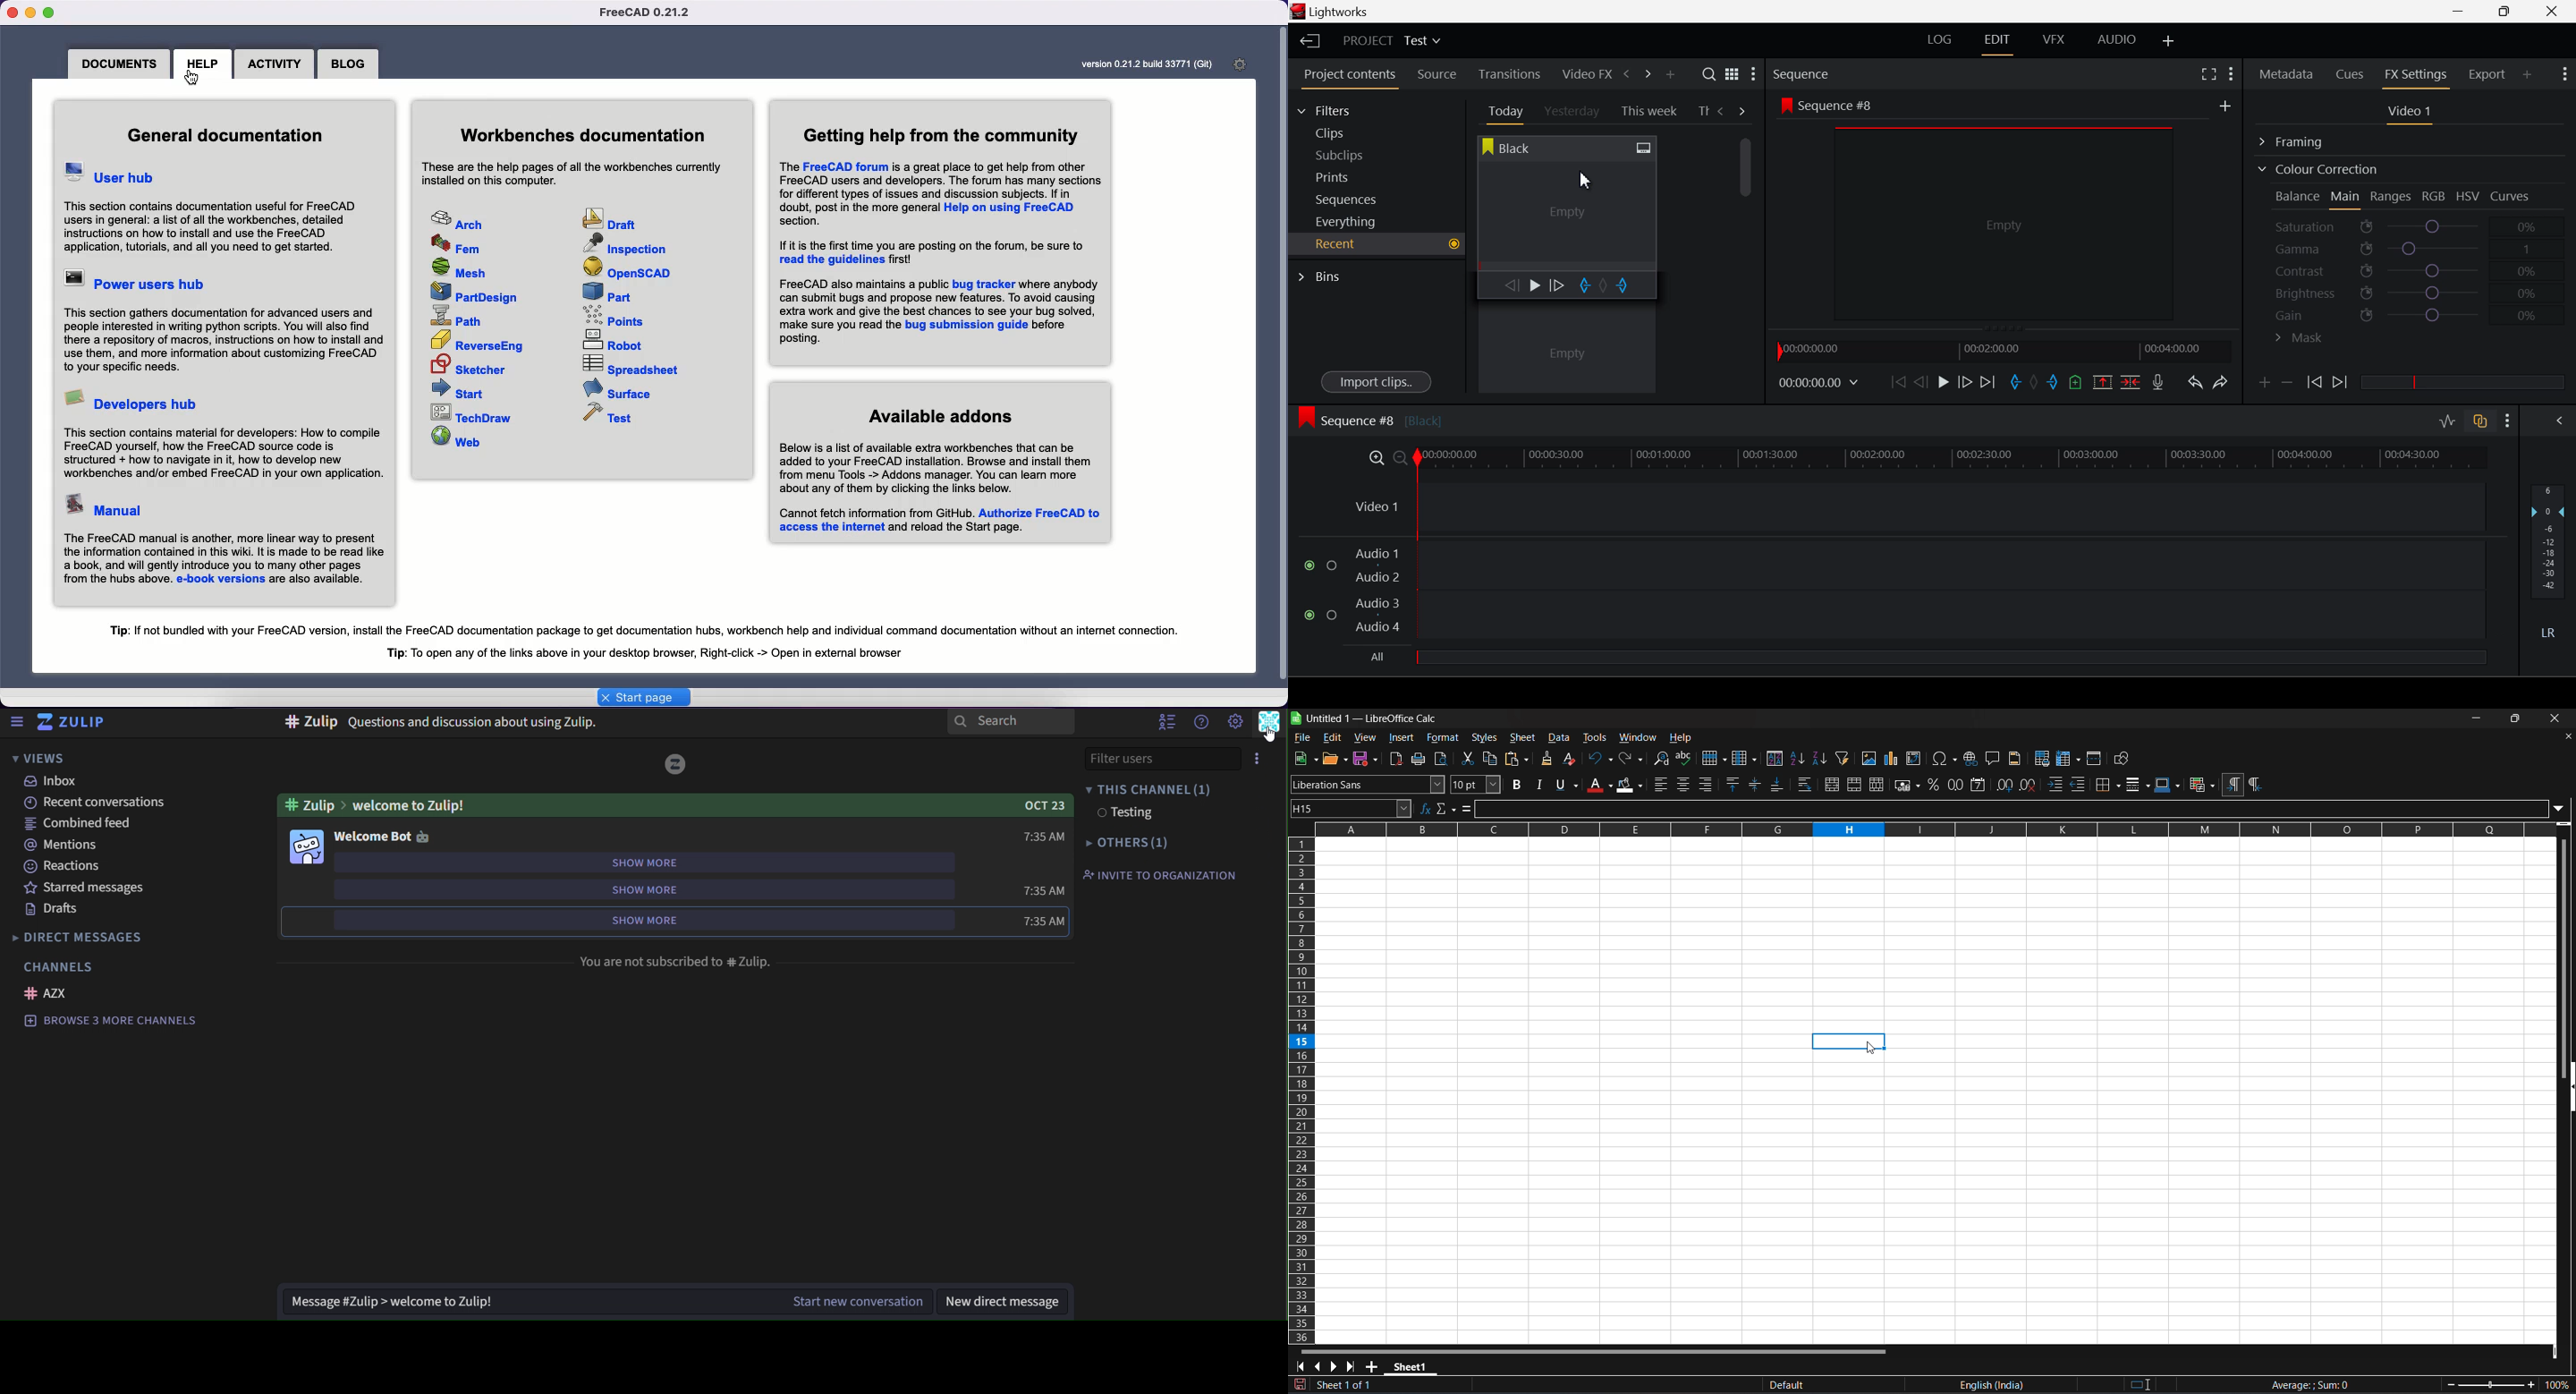  I want to click on row, so click(1715, 757).